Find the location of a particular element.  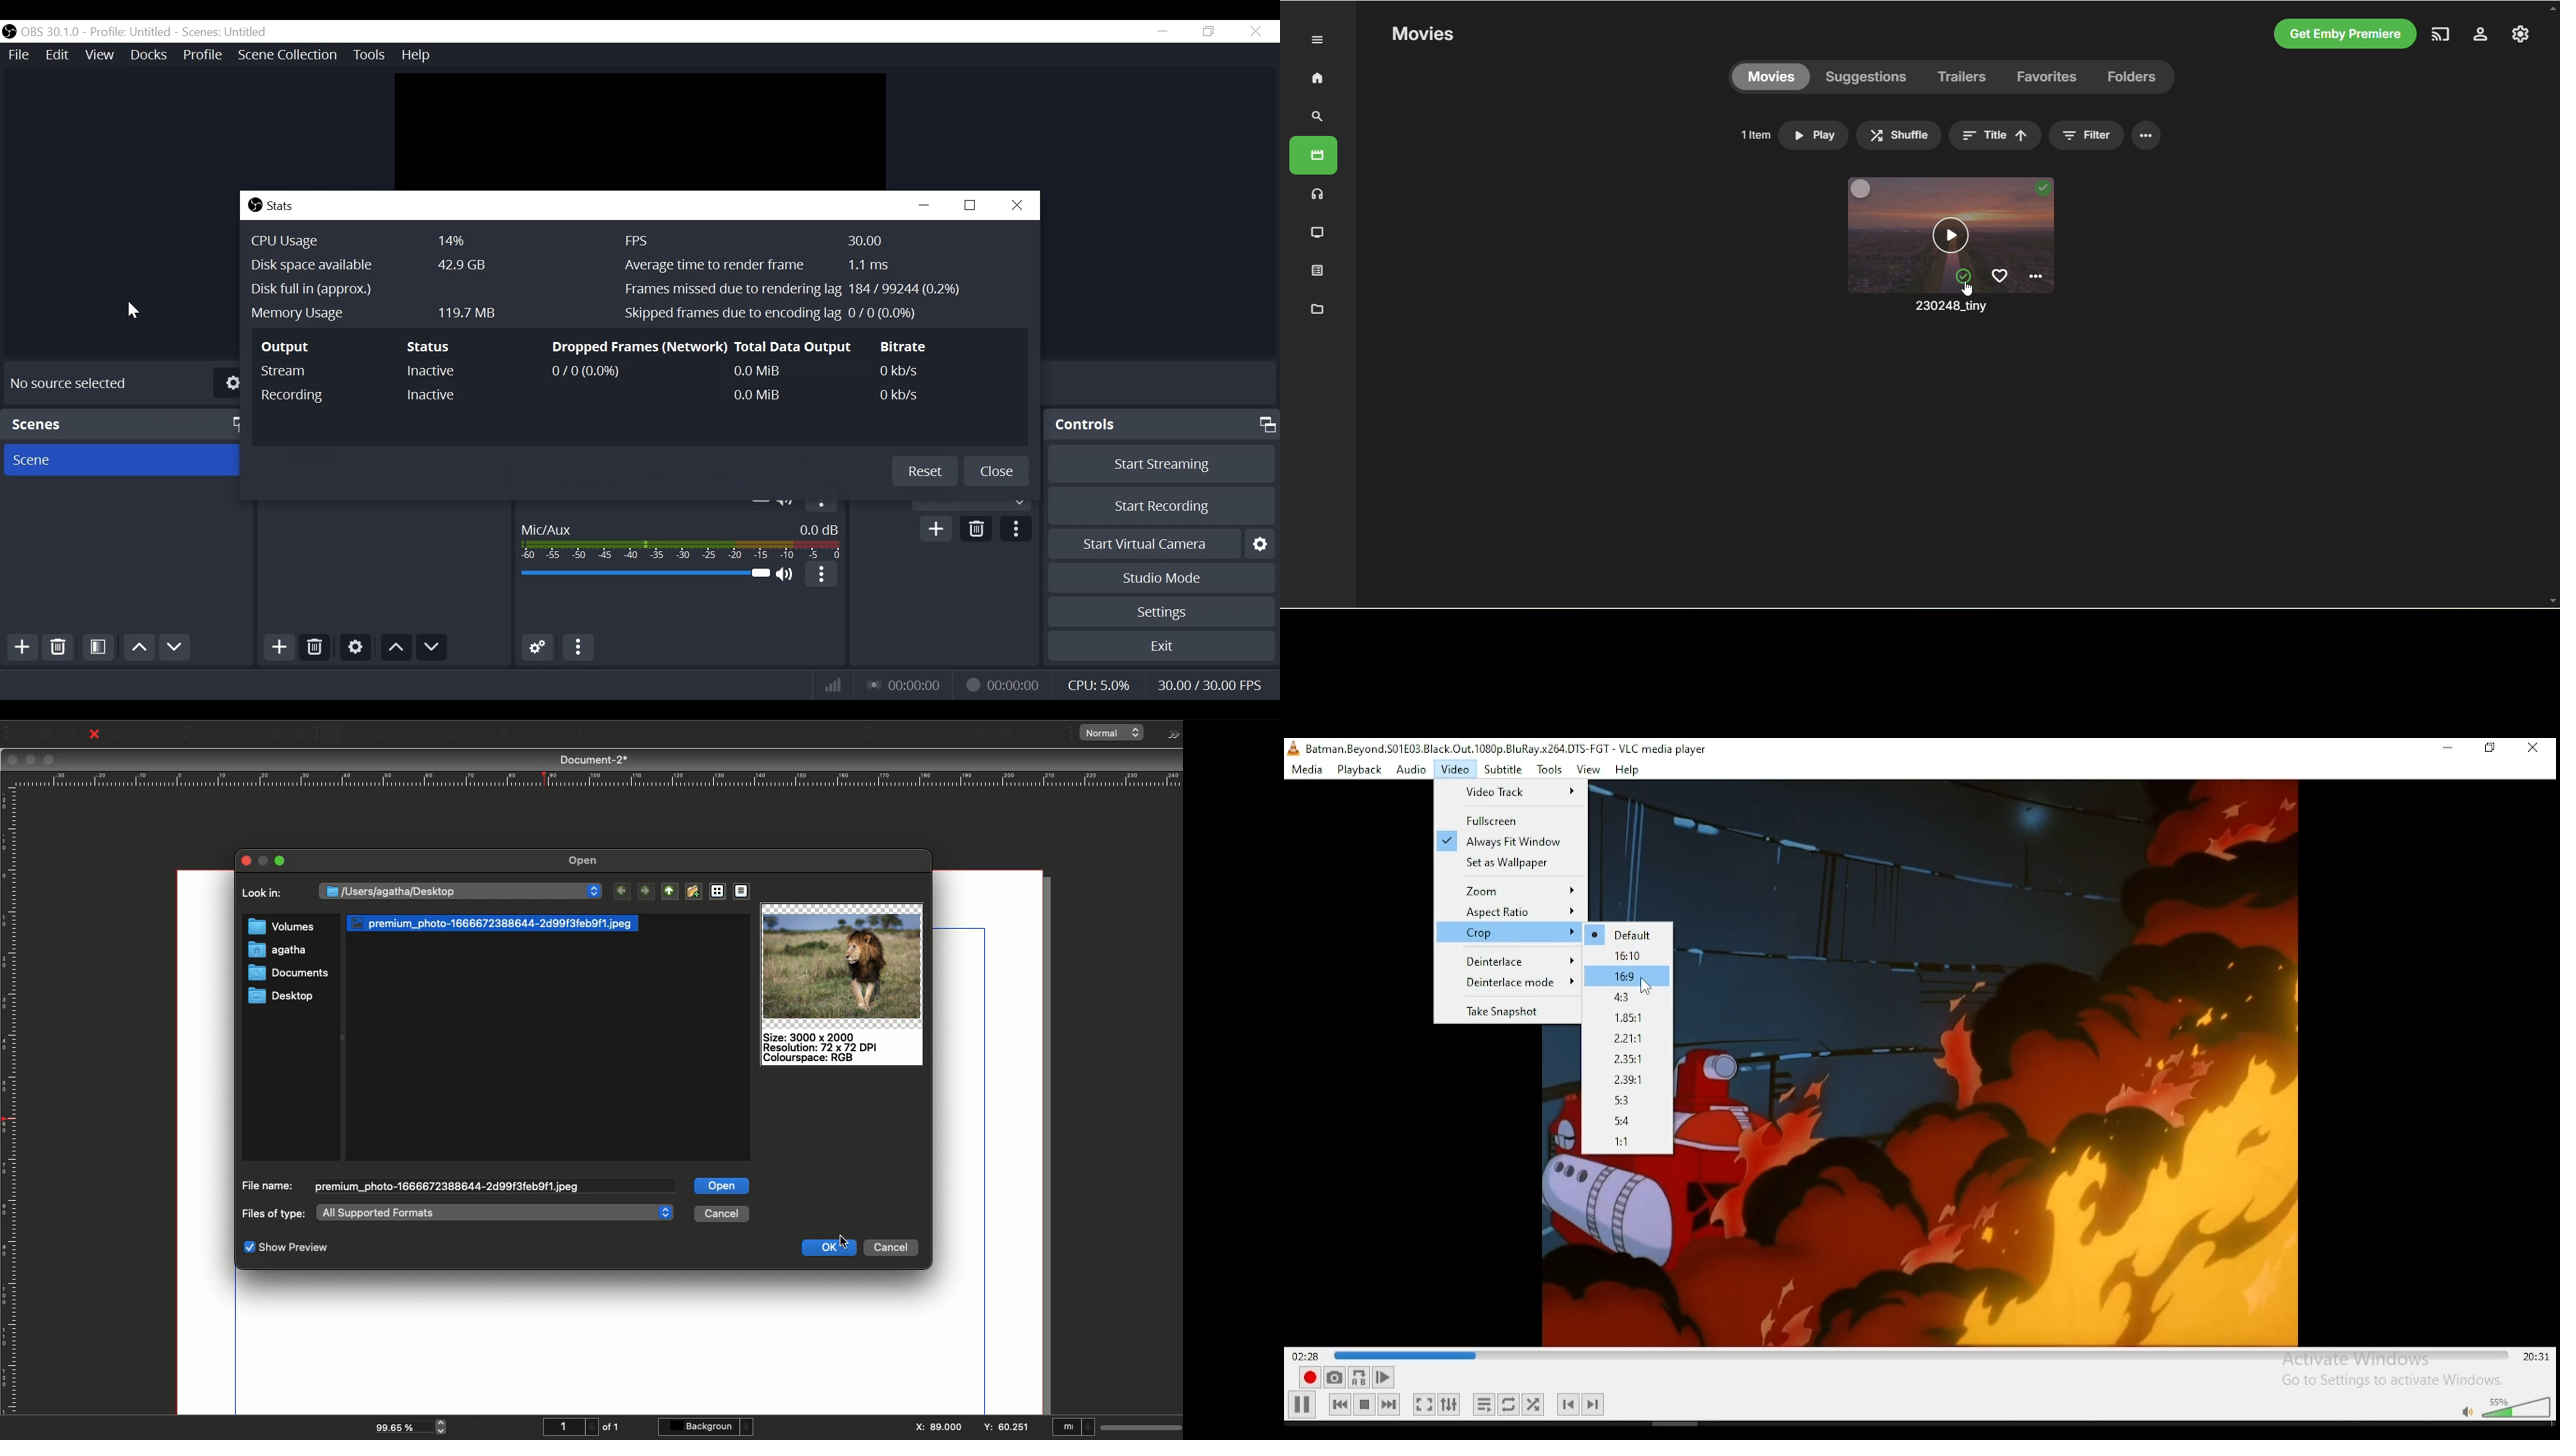

Advanced Audio Settings is located at coordinates (537, 647).